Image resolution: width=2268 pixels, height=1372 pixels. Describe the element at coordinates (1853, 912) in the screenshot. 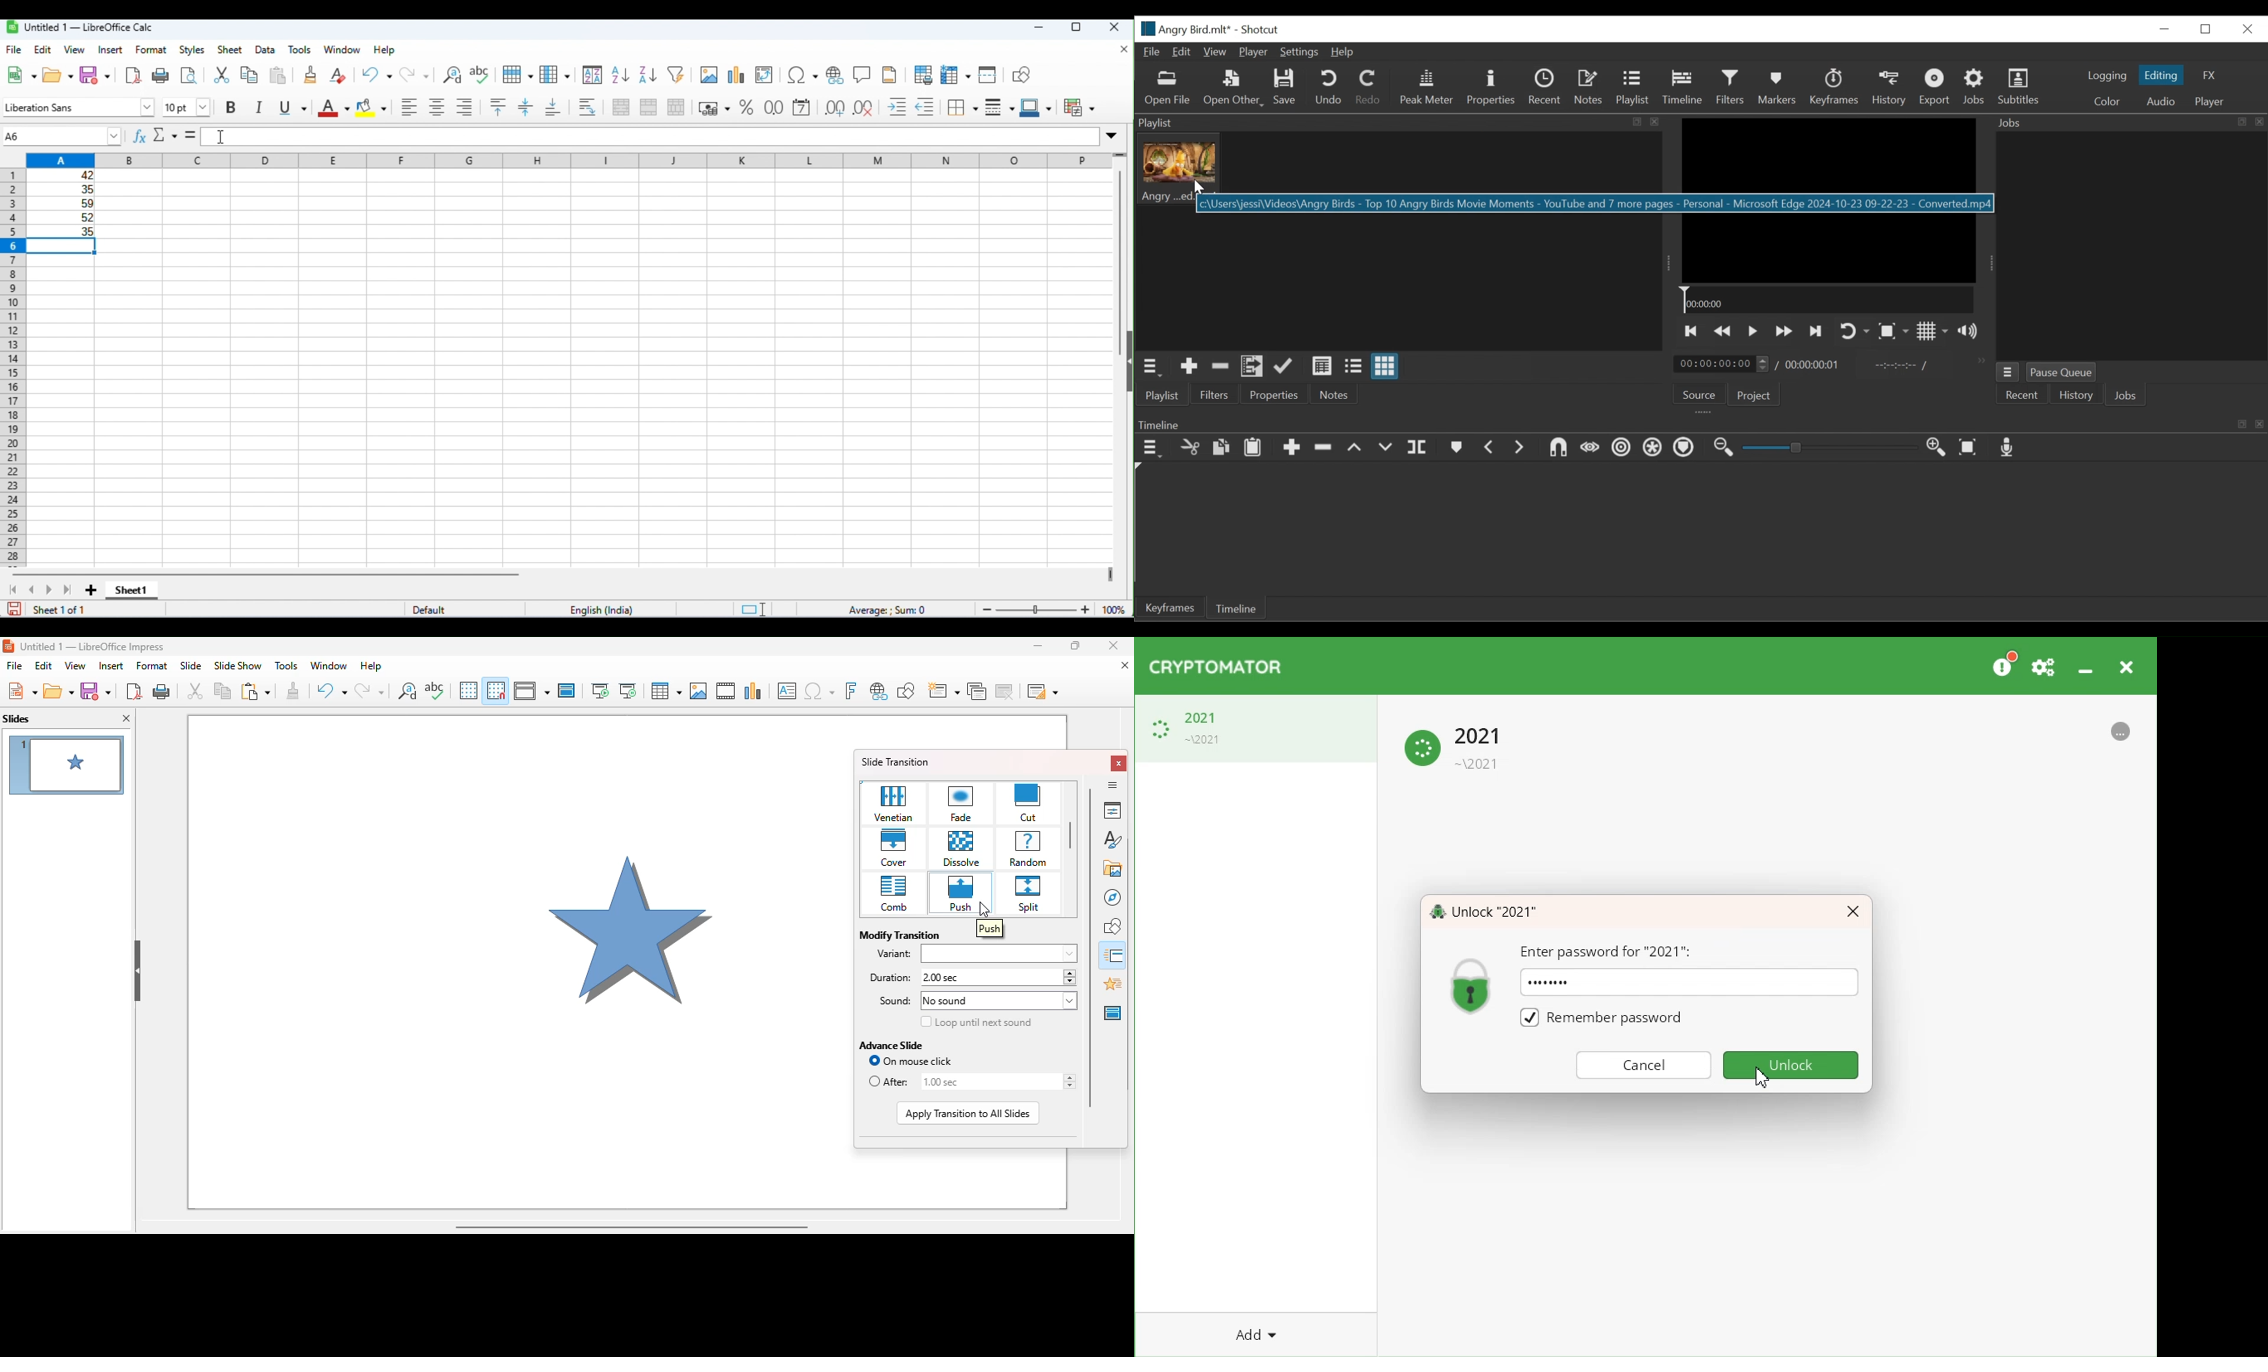

I see `Close` at that location.